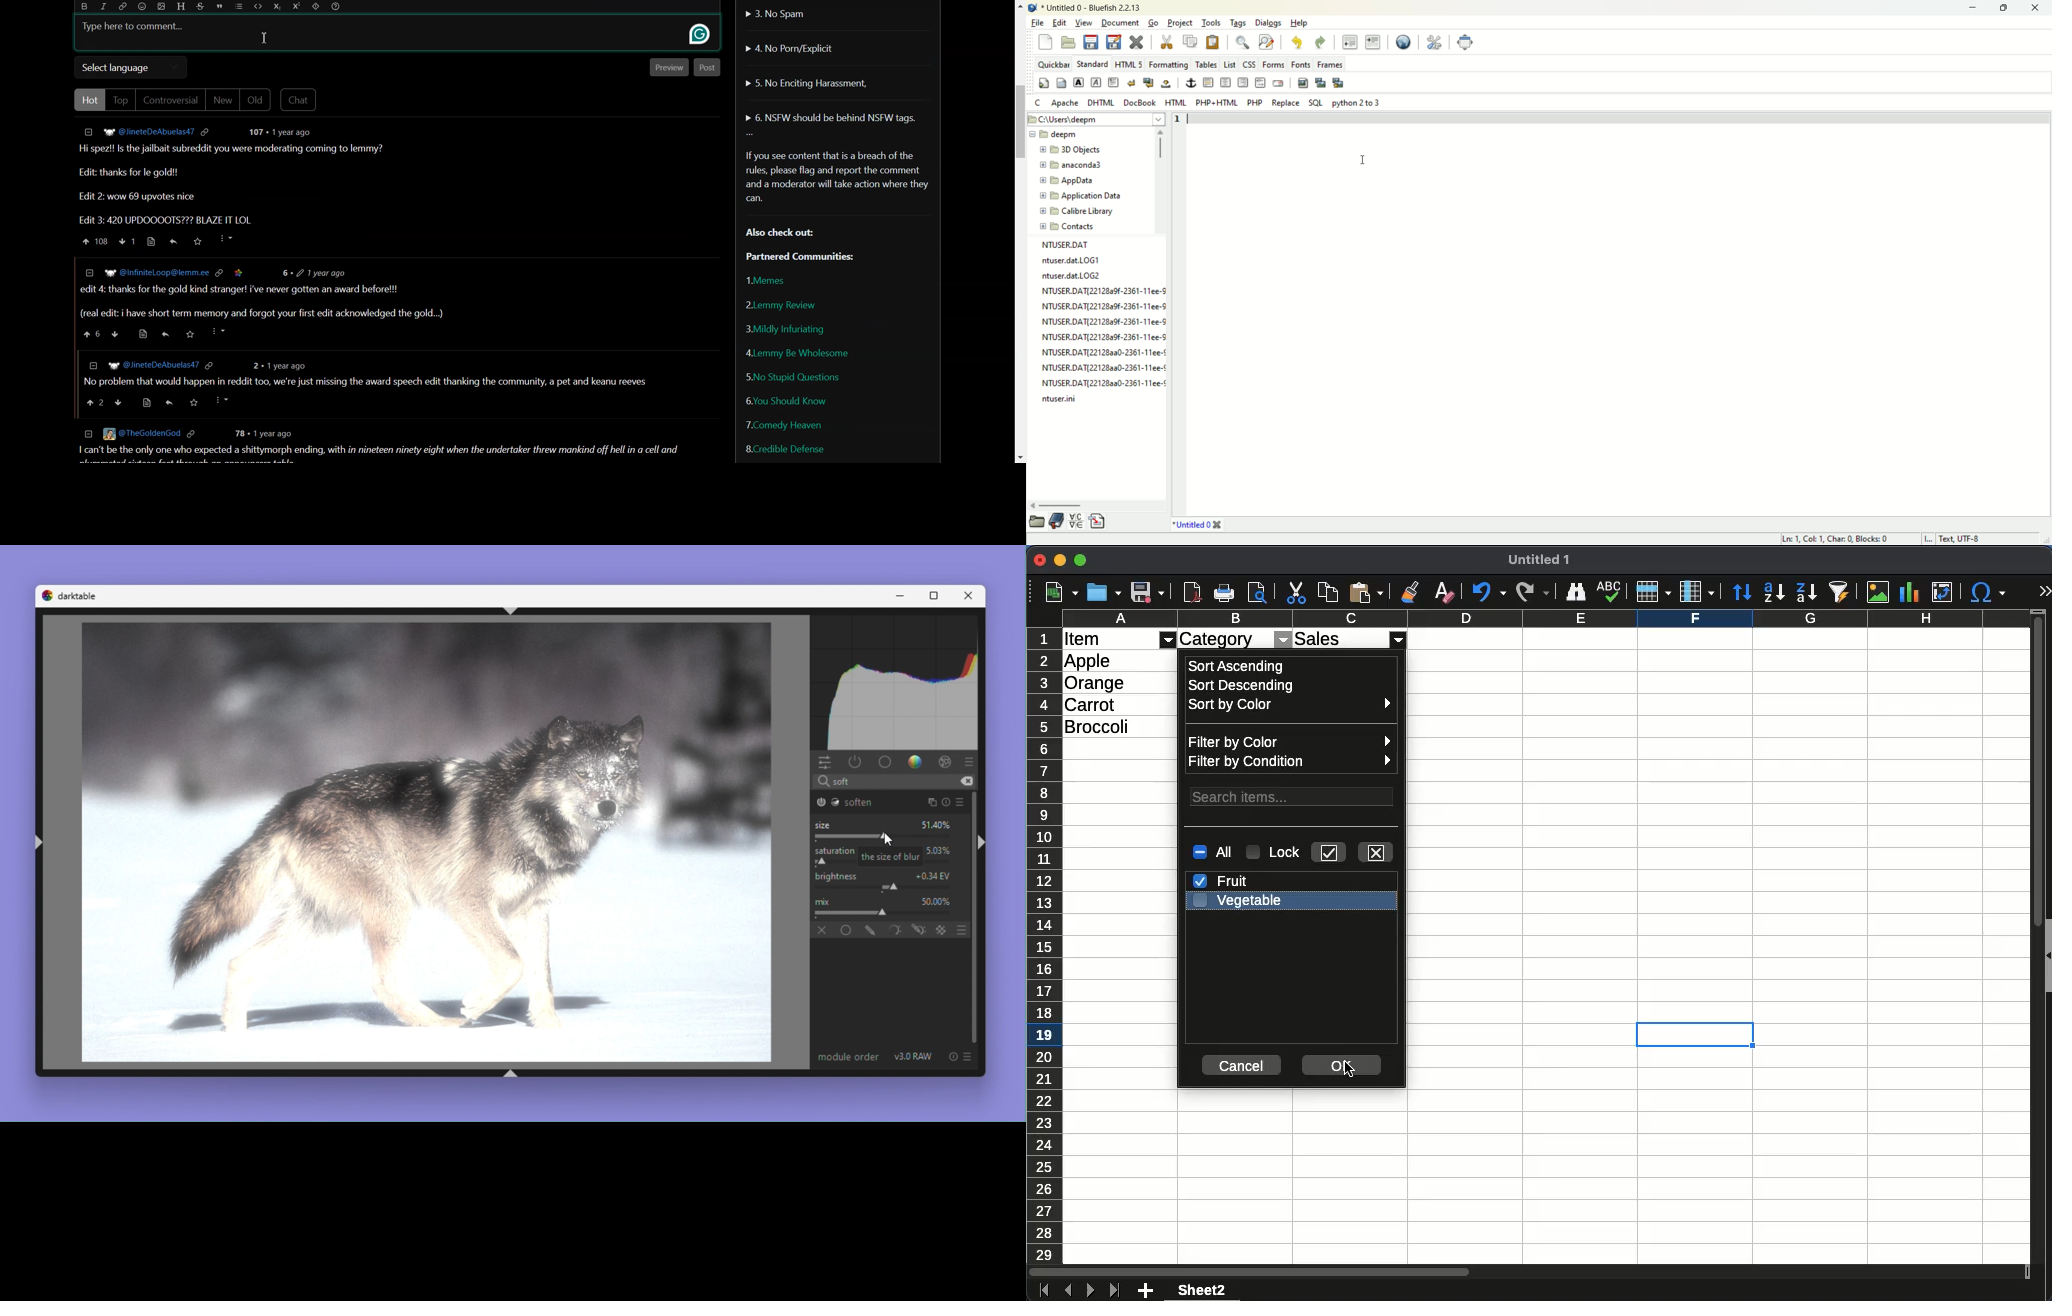 The height and width of the screenshot is (1316, 2072). I want to click on project, so click(1180, 22).